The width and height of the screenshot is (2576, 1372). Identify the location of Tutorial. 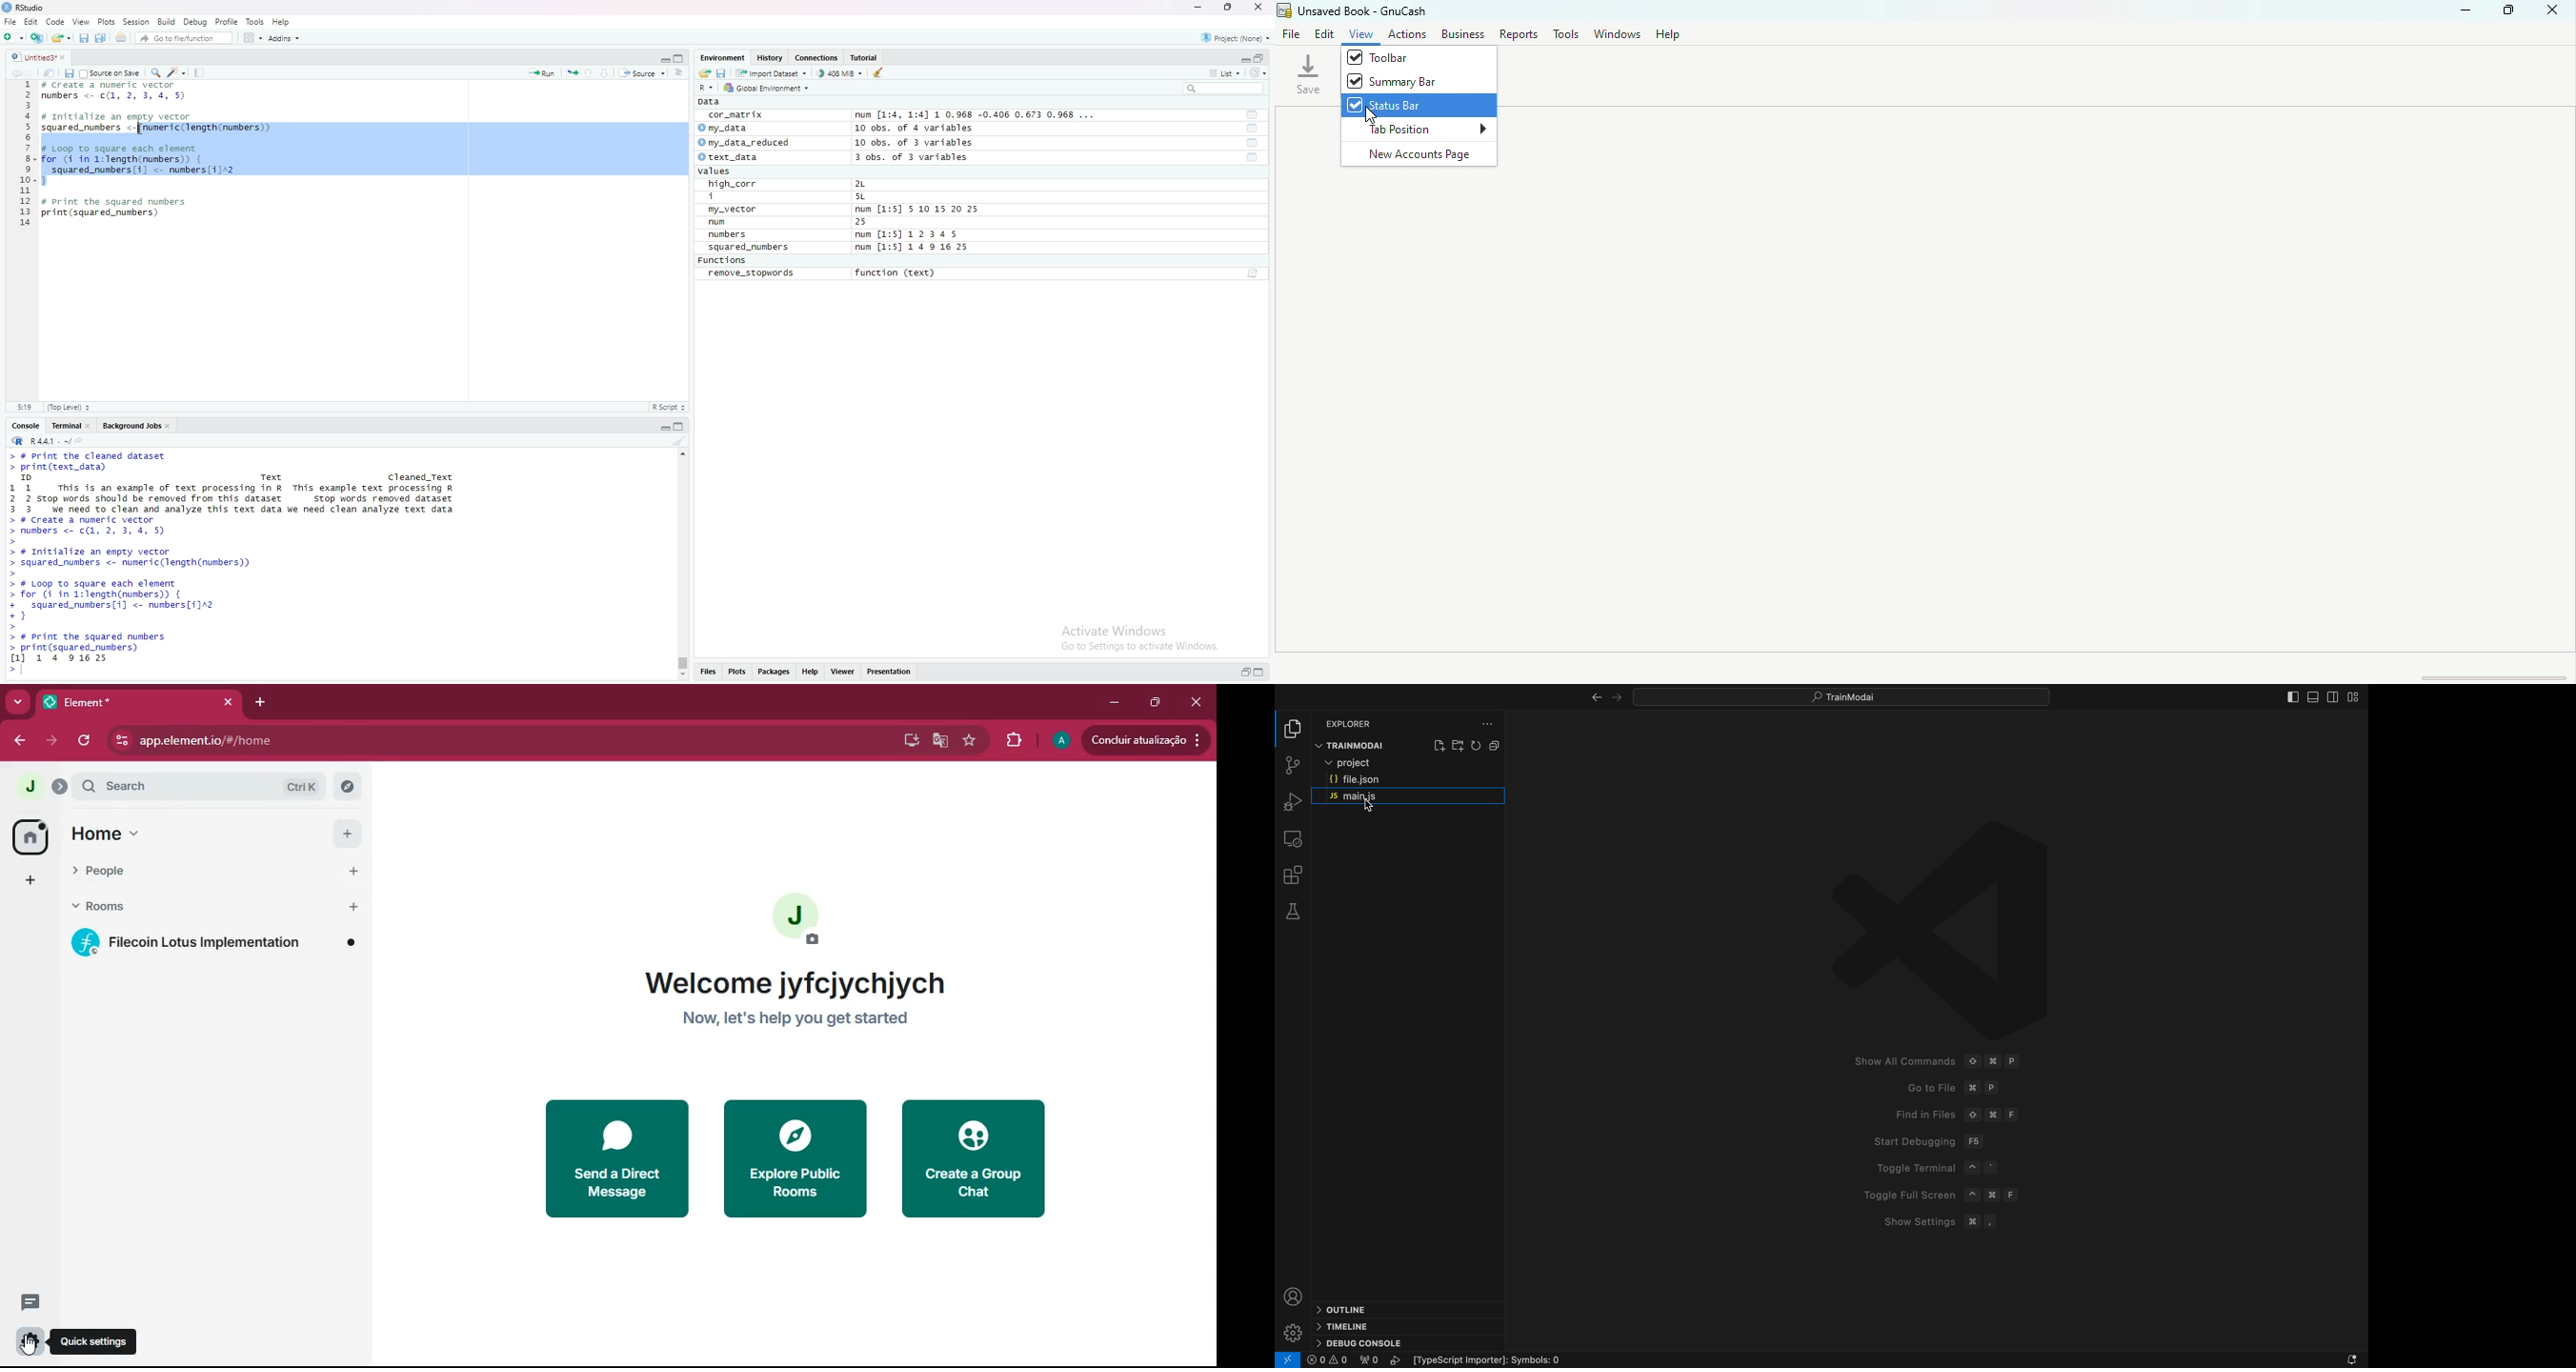
(867, 58).